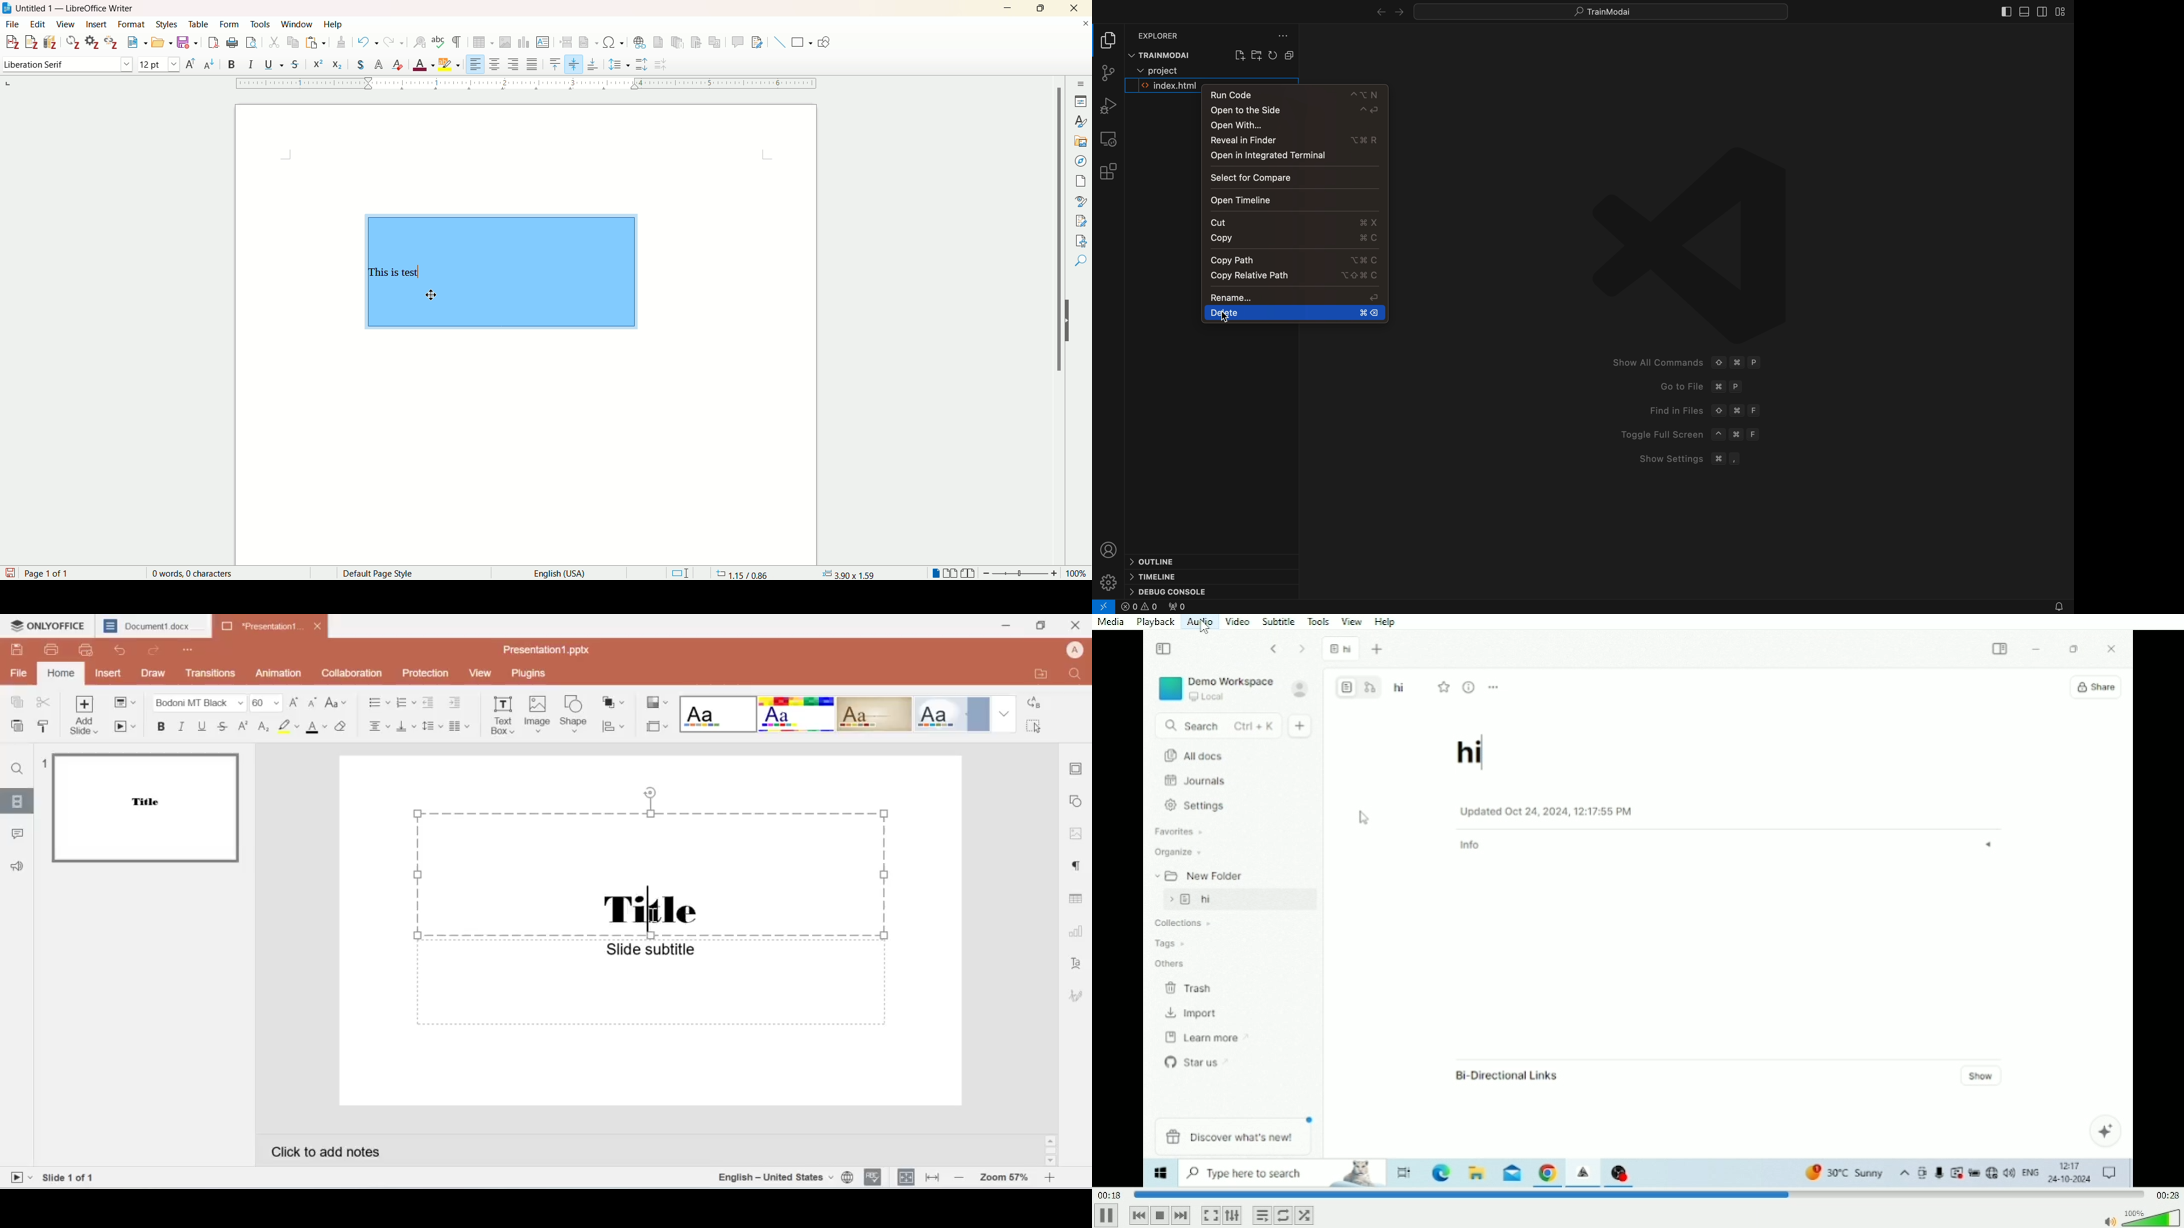 The image size is (2184, 1232). Describe the element at coordinates (440, 42) in the screenshot. I see `check spelling` at that location.